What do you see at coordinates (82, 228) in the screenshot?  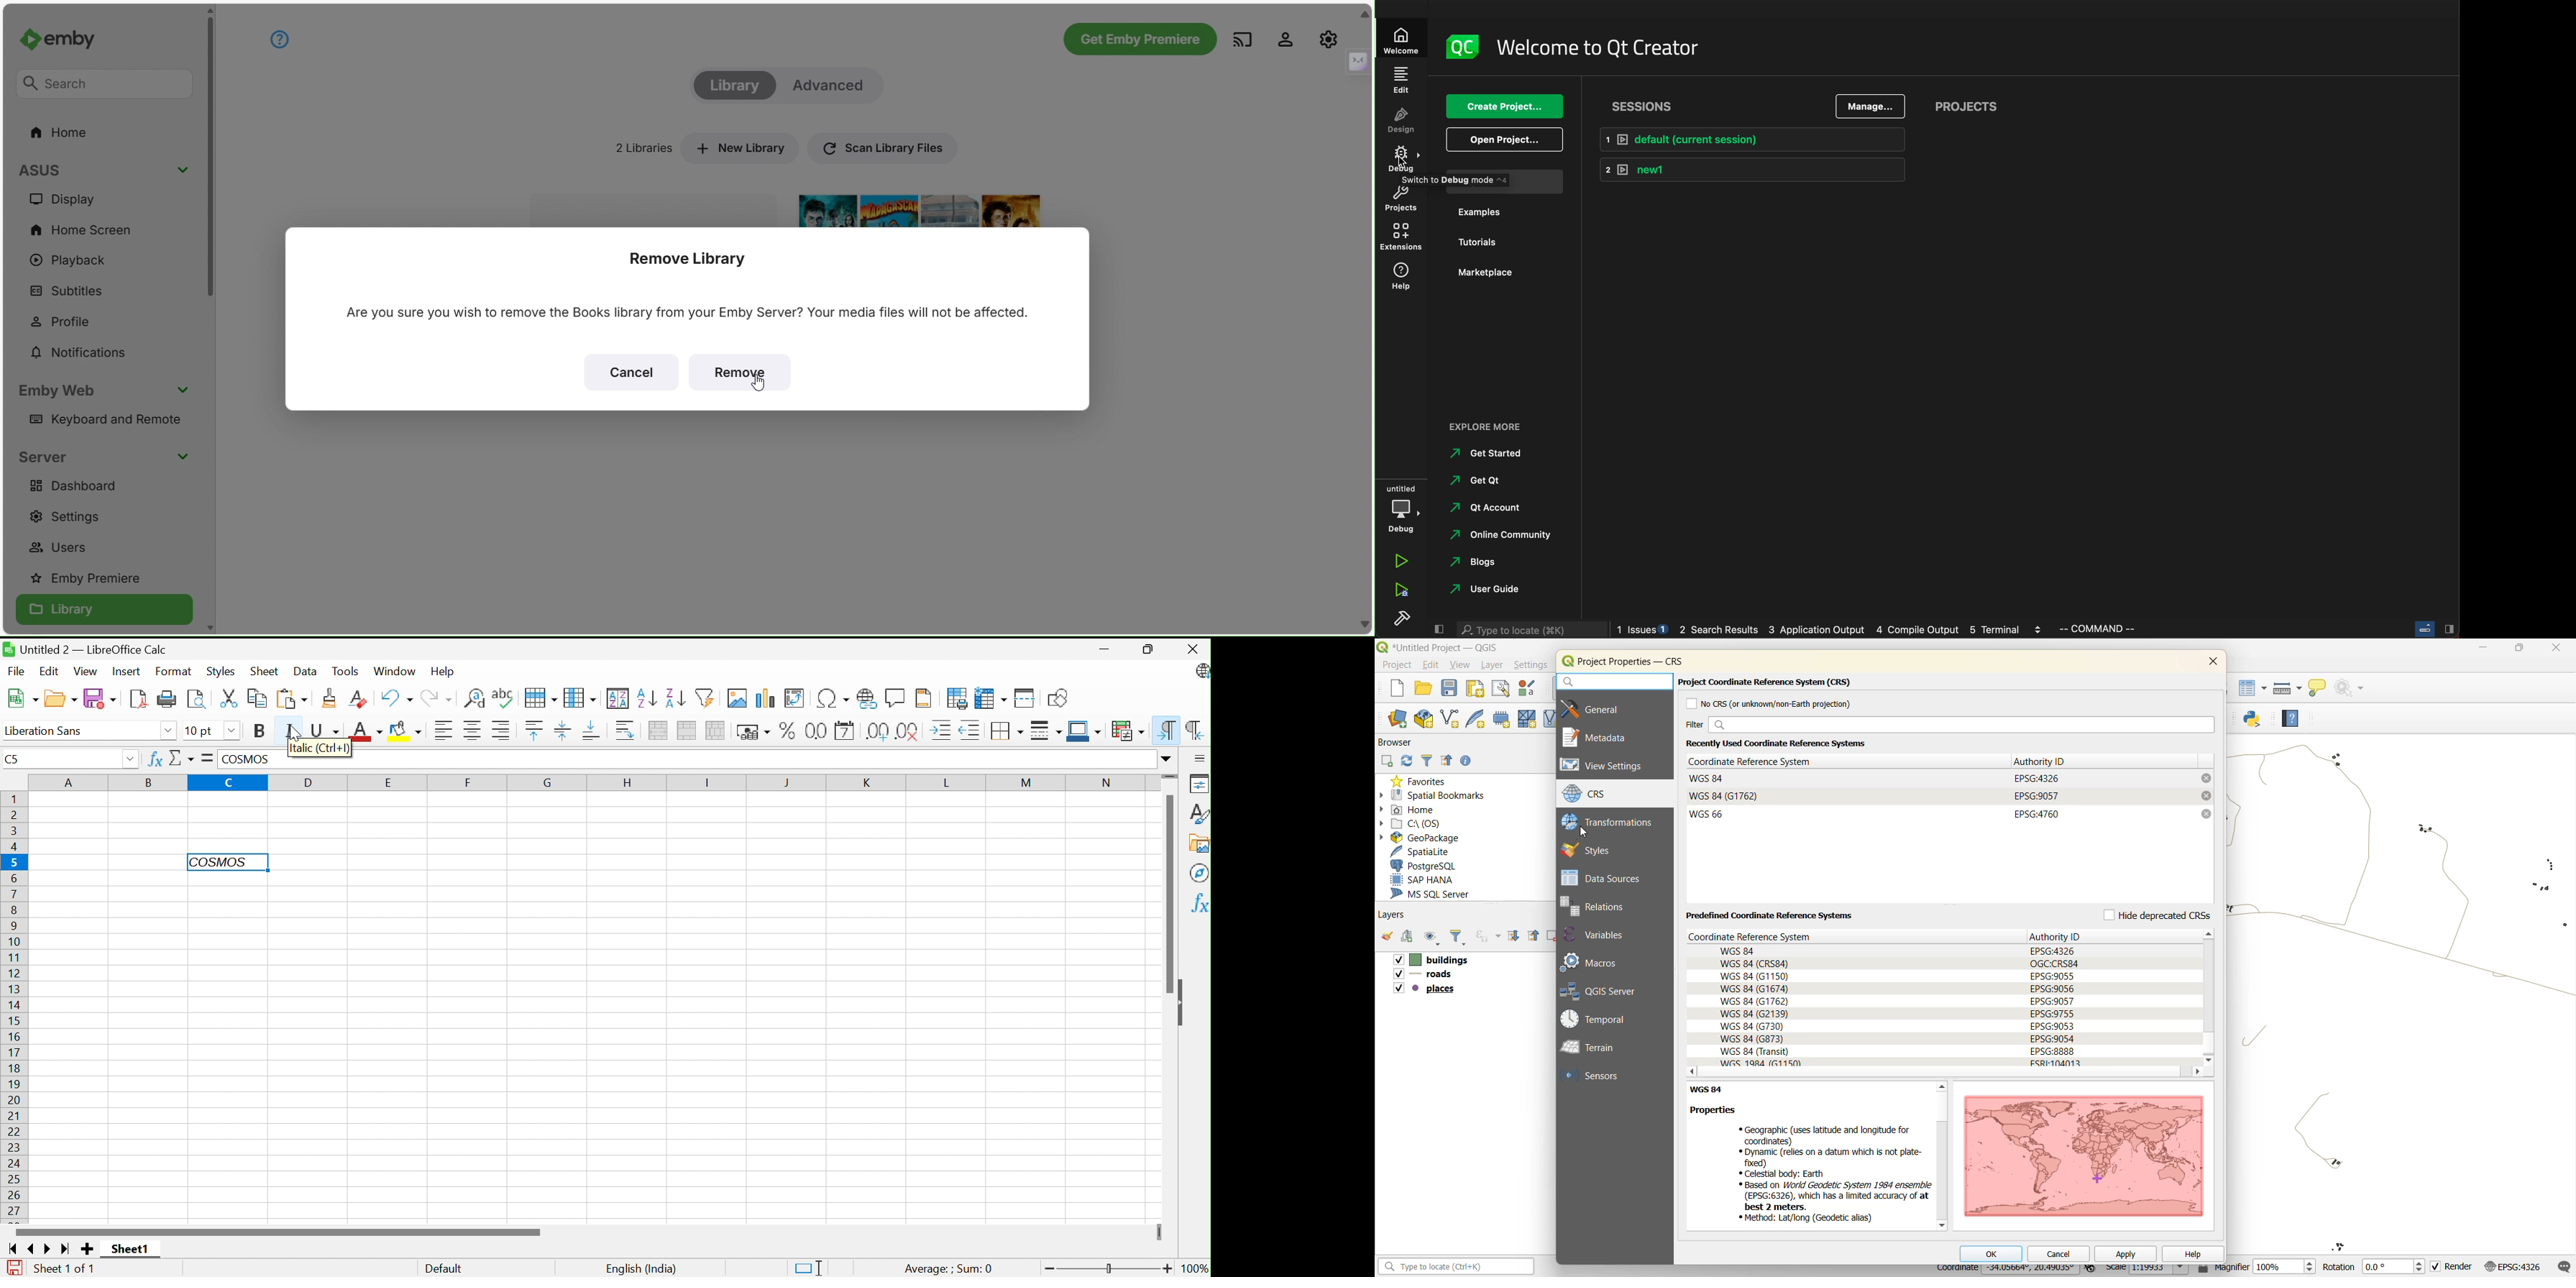 I see `Home Screen` at bounding box center [82, 228].